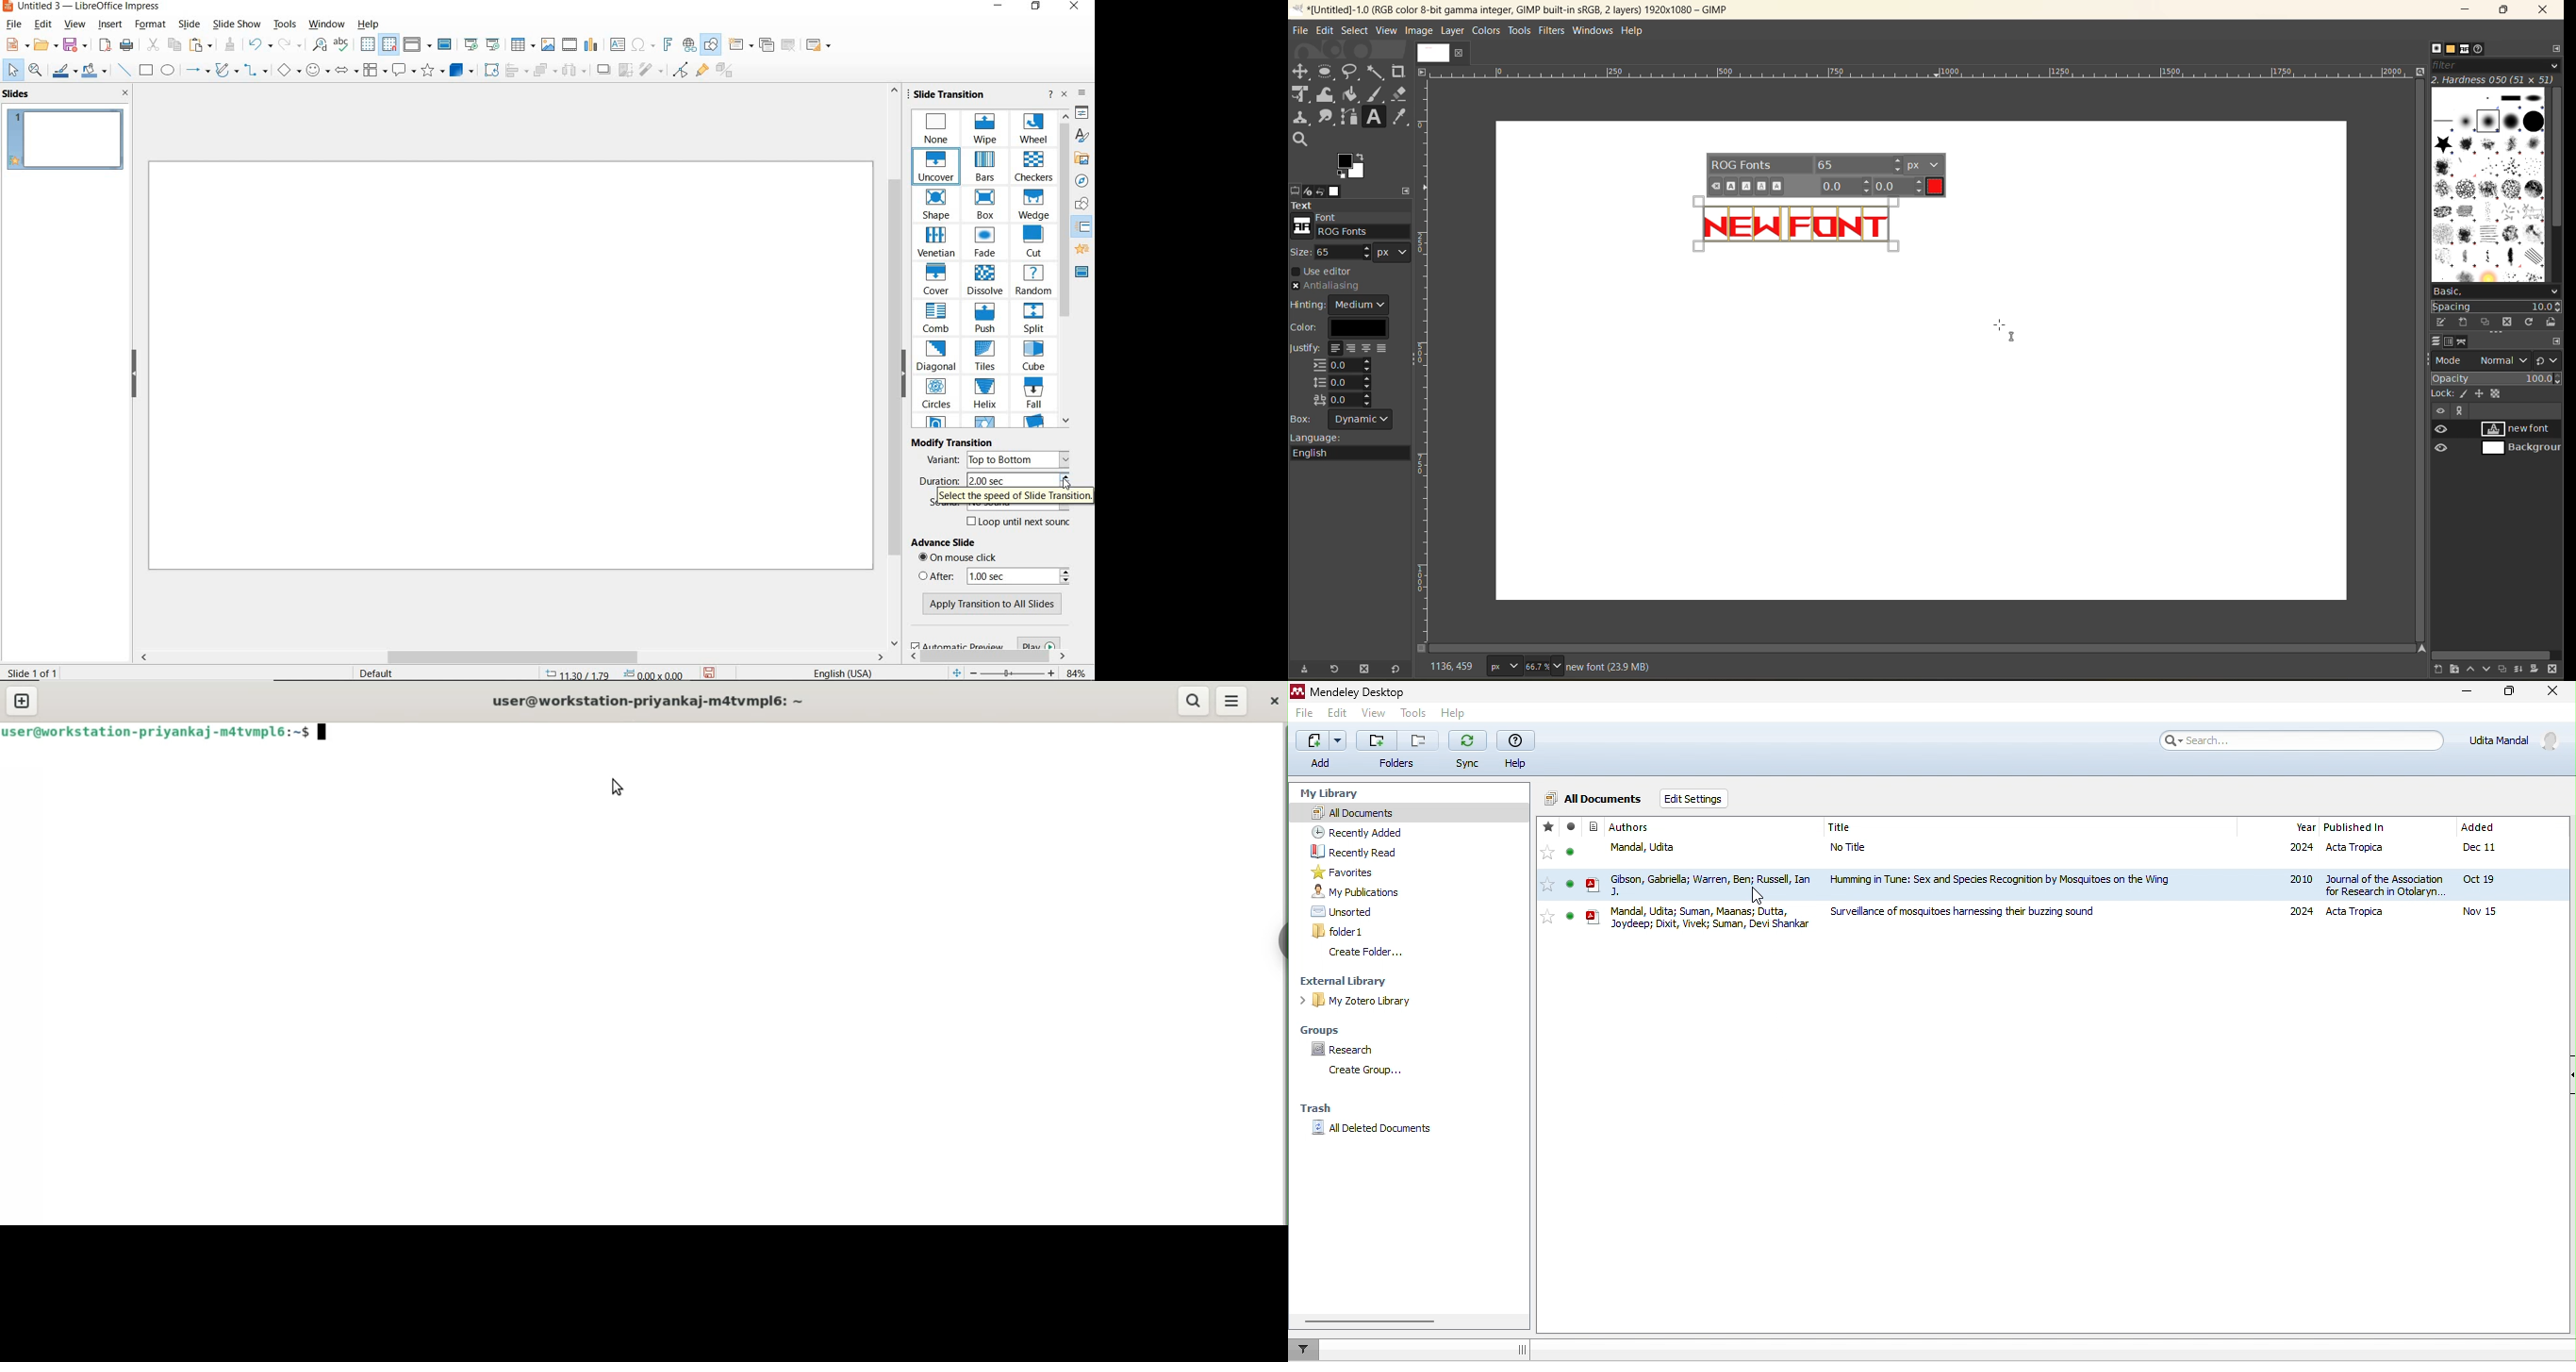  I want to click on DURATION: 2.00 sec, so click(992, 479).